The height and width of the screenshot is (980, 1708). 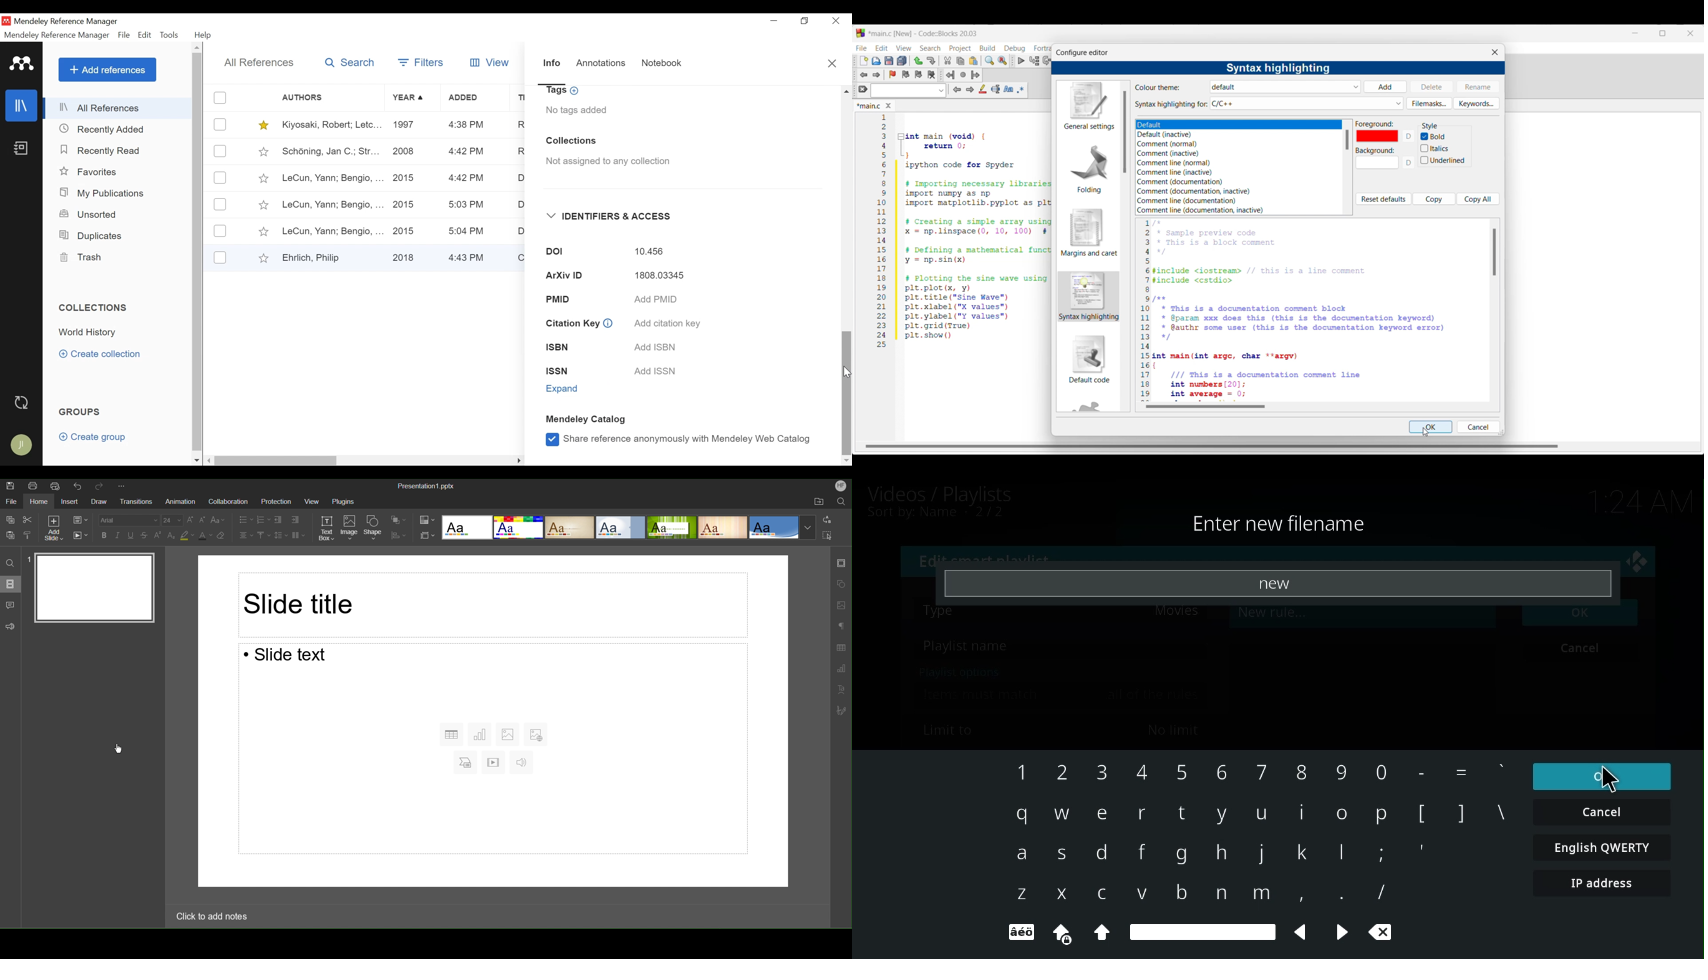 What do you see at coordinates (1374, 151) in the screenshot?
I see `Indicates background color options` at bounding box center [1374, 151].